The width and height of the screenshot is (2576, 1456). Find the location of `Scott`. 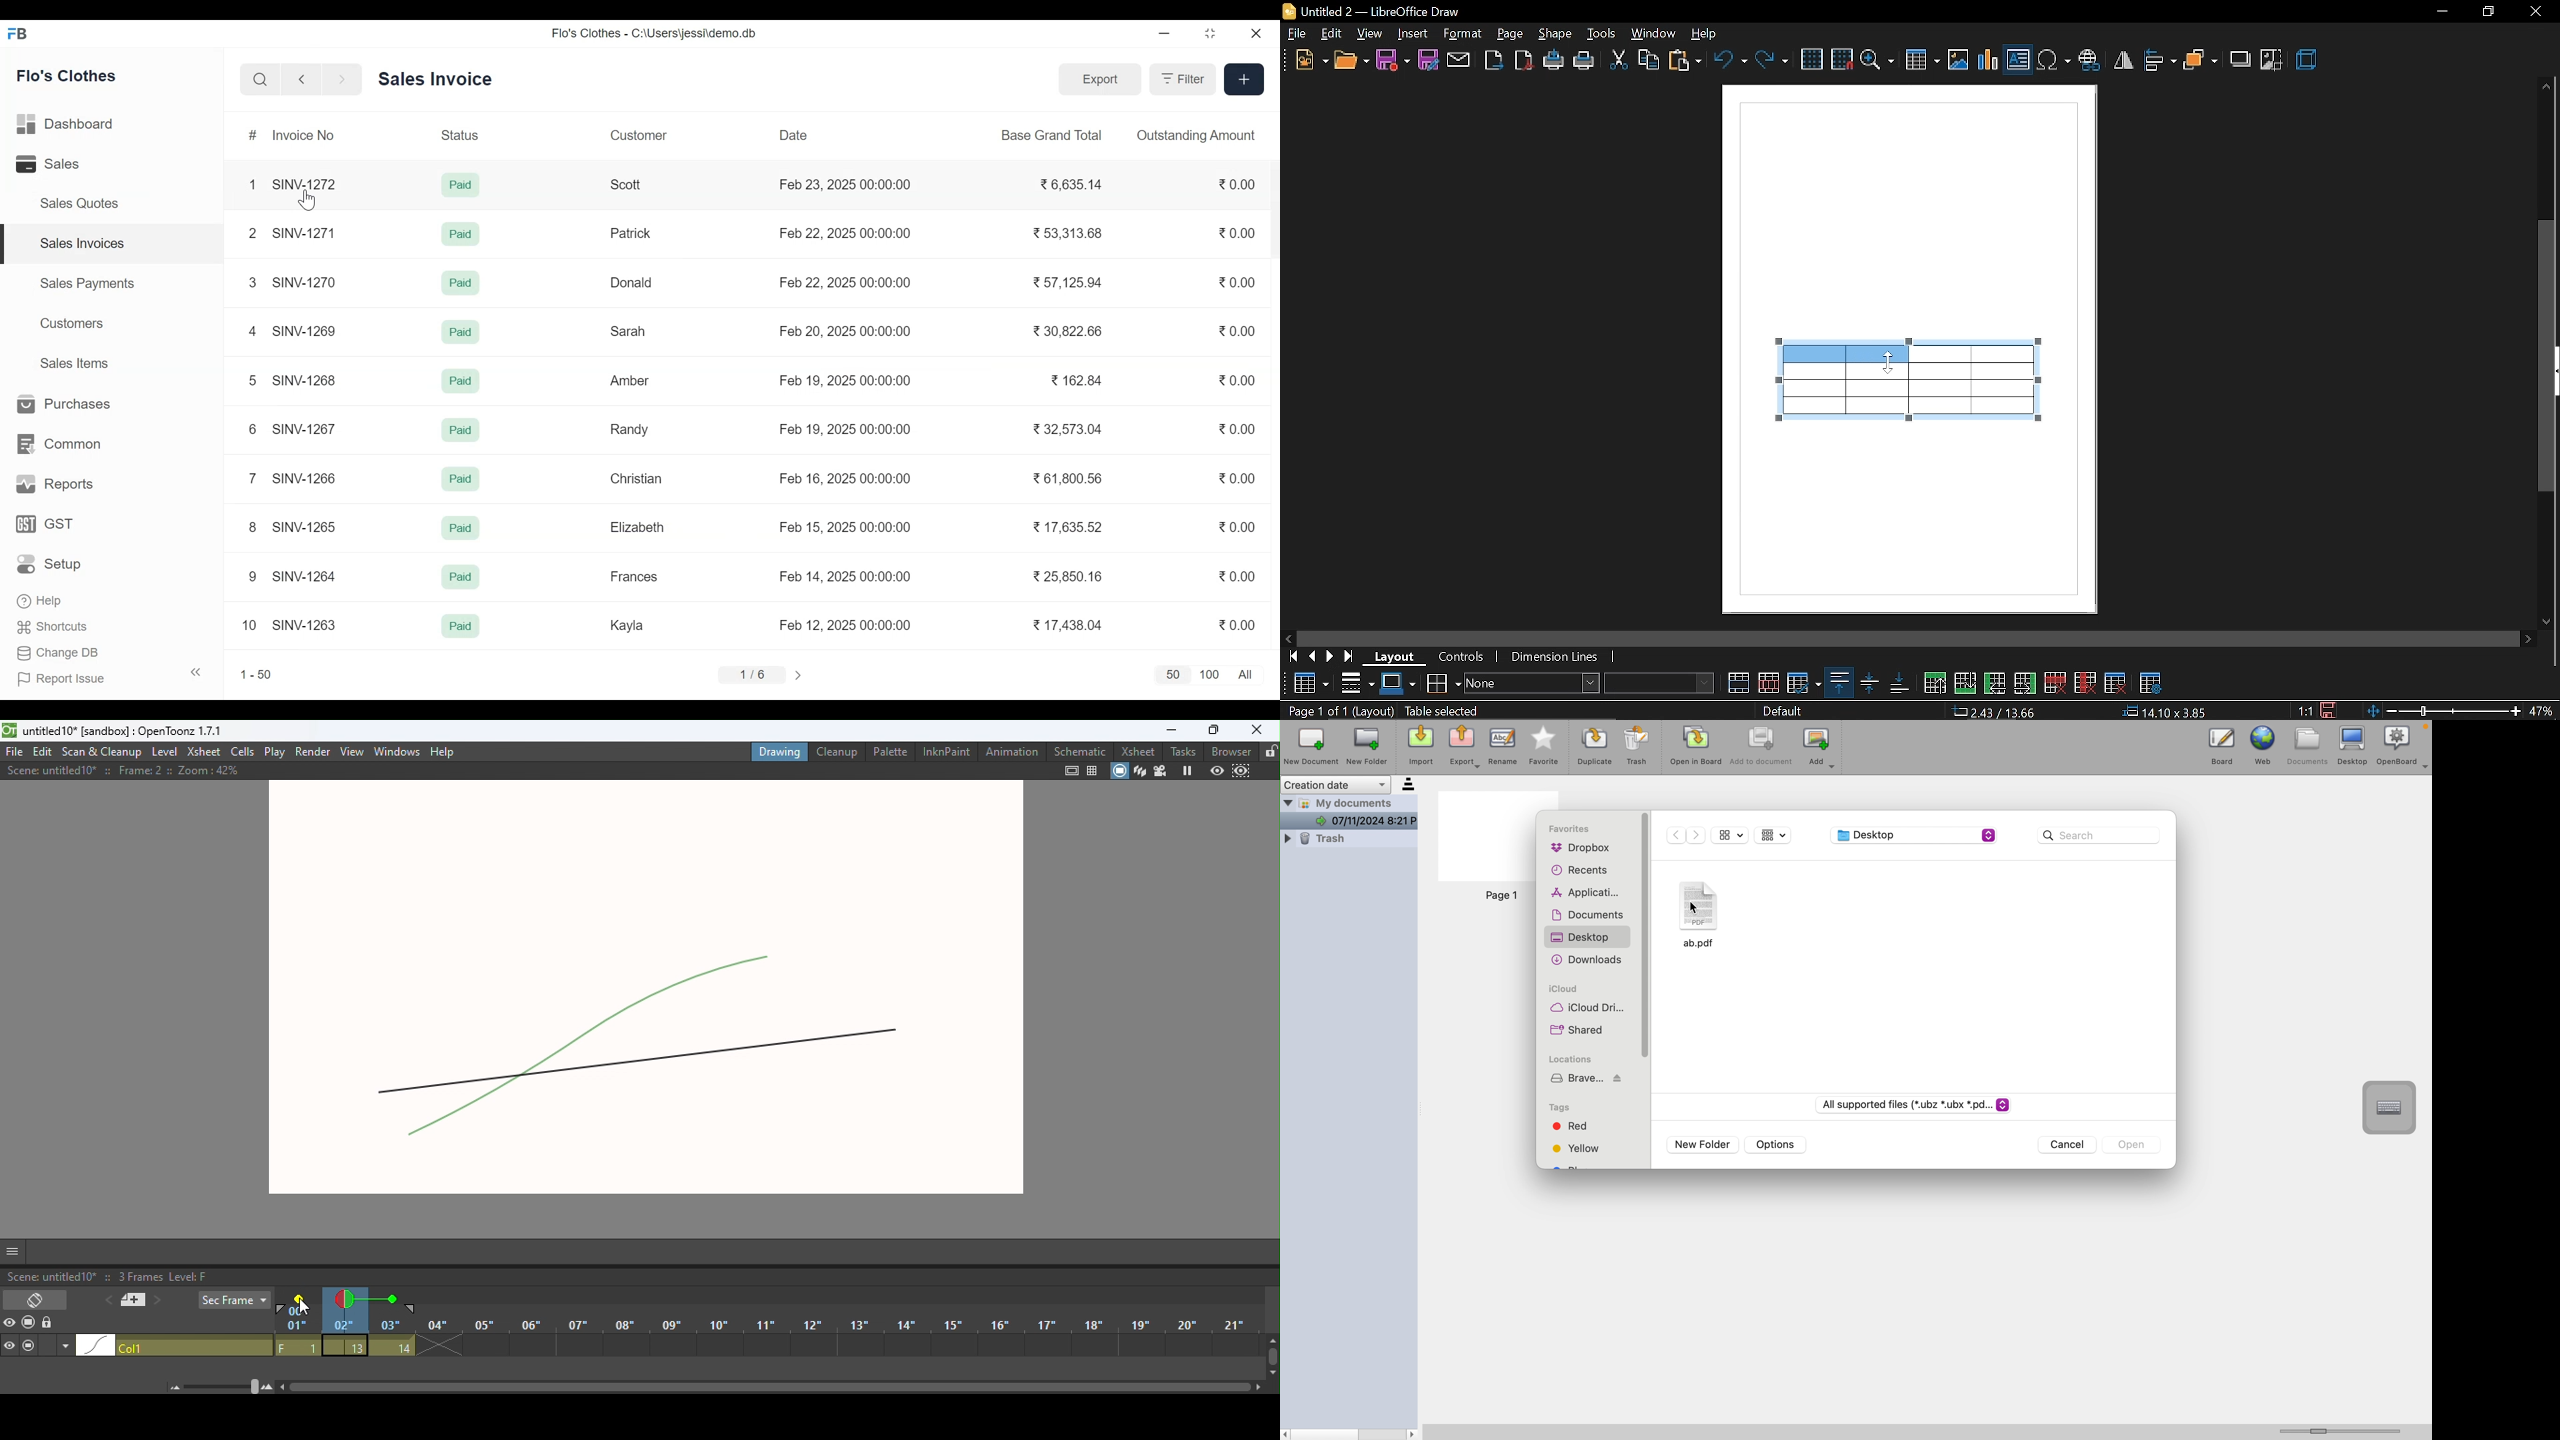

Scott is located at coordinates (627, 185).